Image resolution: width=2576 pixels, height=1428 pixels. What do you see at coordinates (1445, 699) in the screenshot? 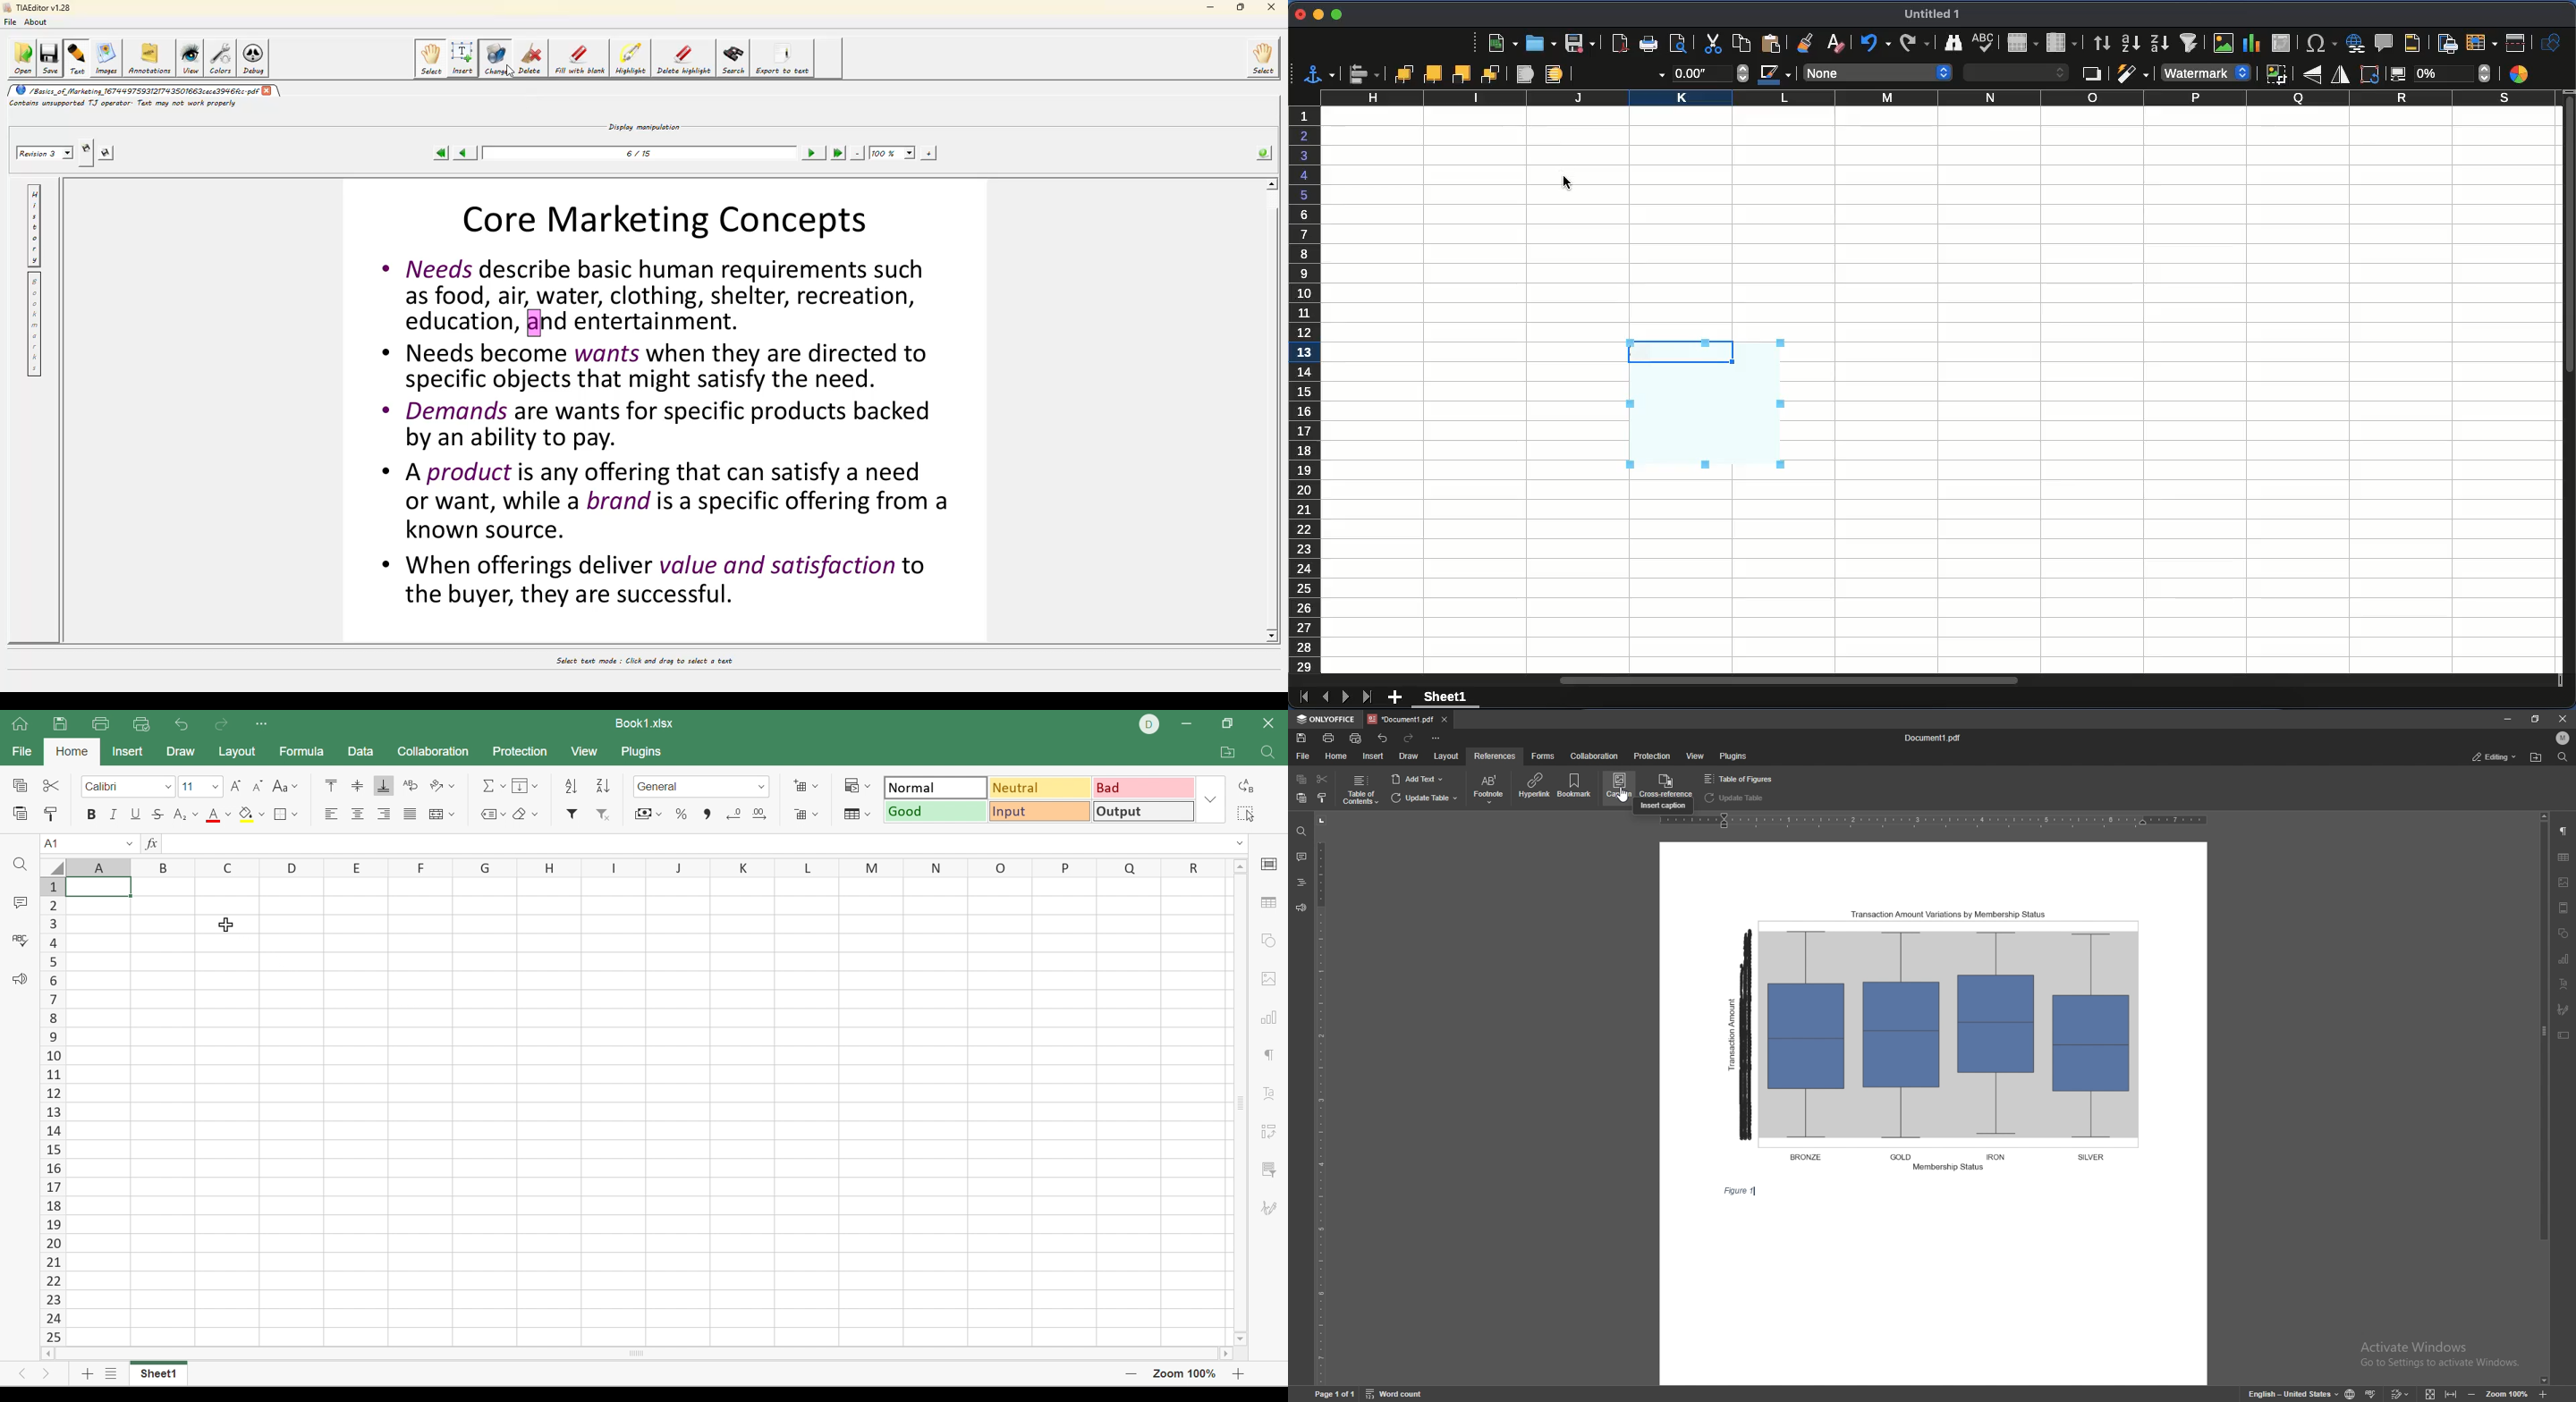
I see `sheet ` at bounding box center [1445, 699].